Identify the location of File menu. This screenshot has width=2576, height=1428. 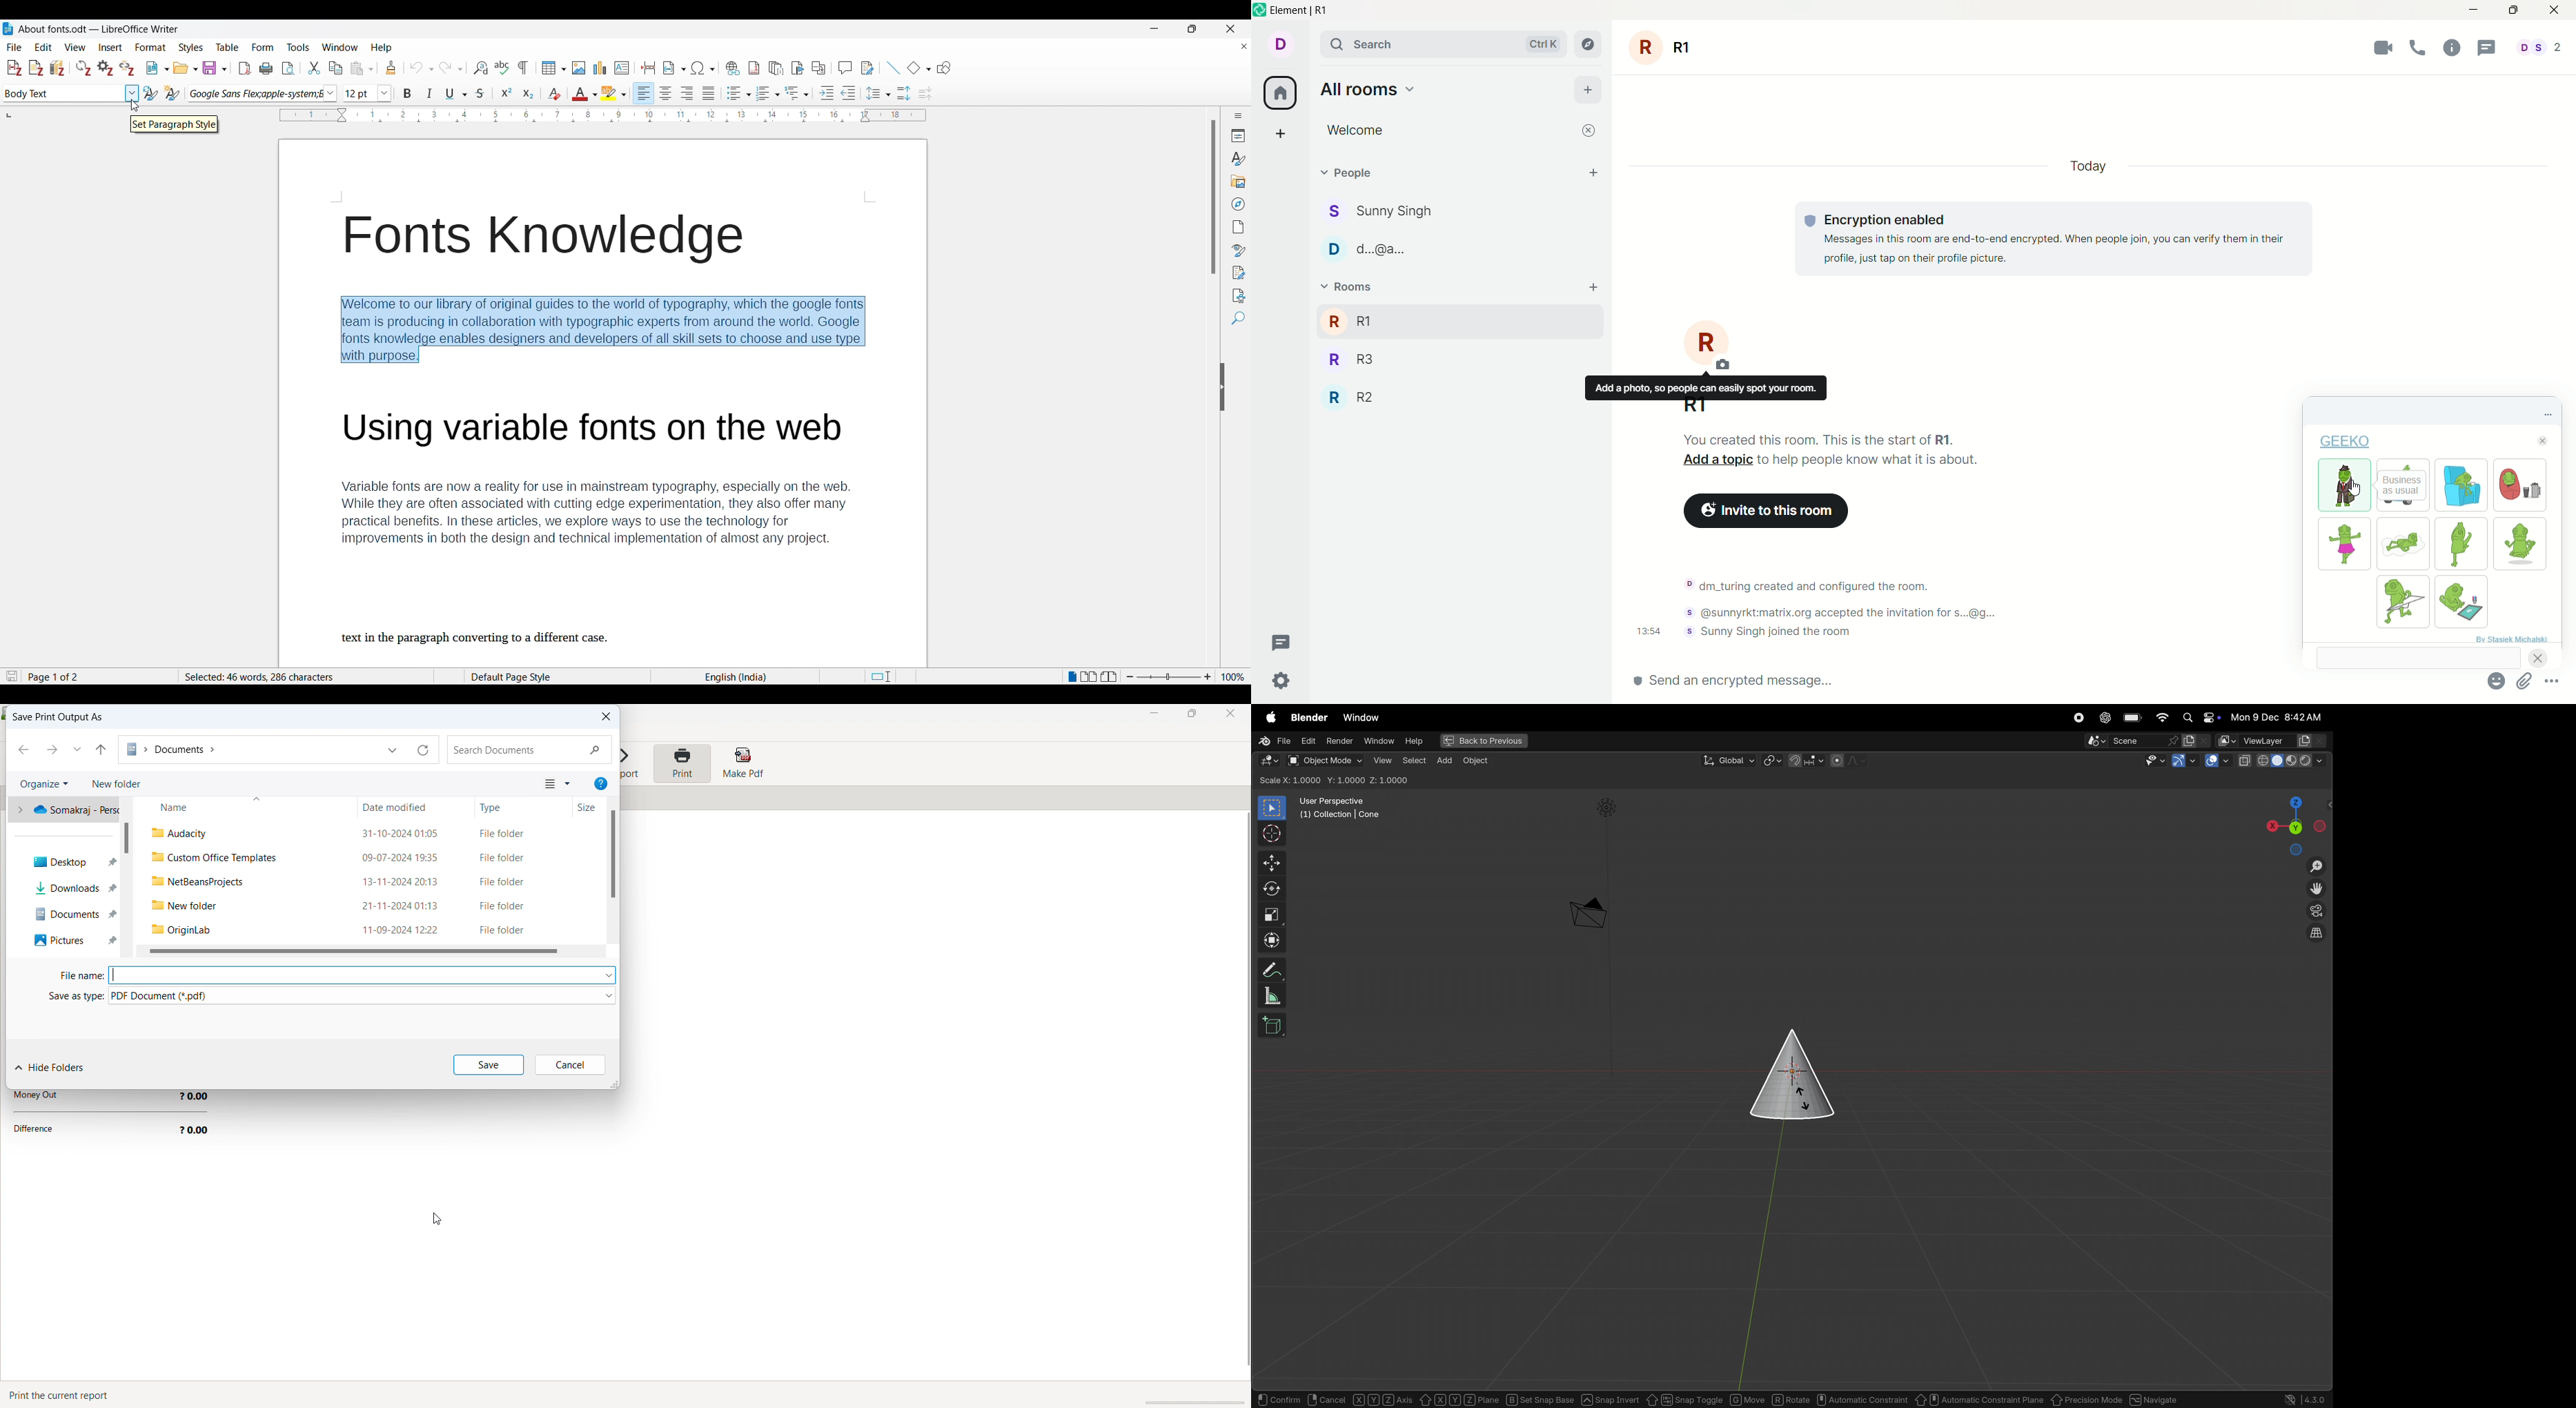
(14, 48).